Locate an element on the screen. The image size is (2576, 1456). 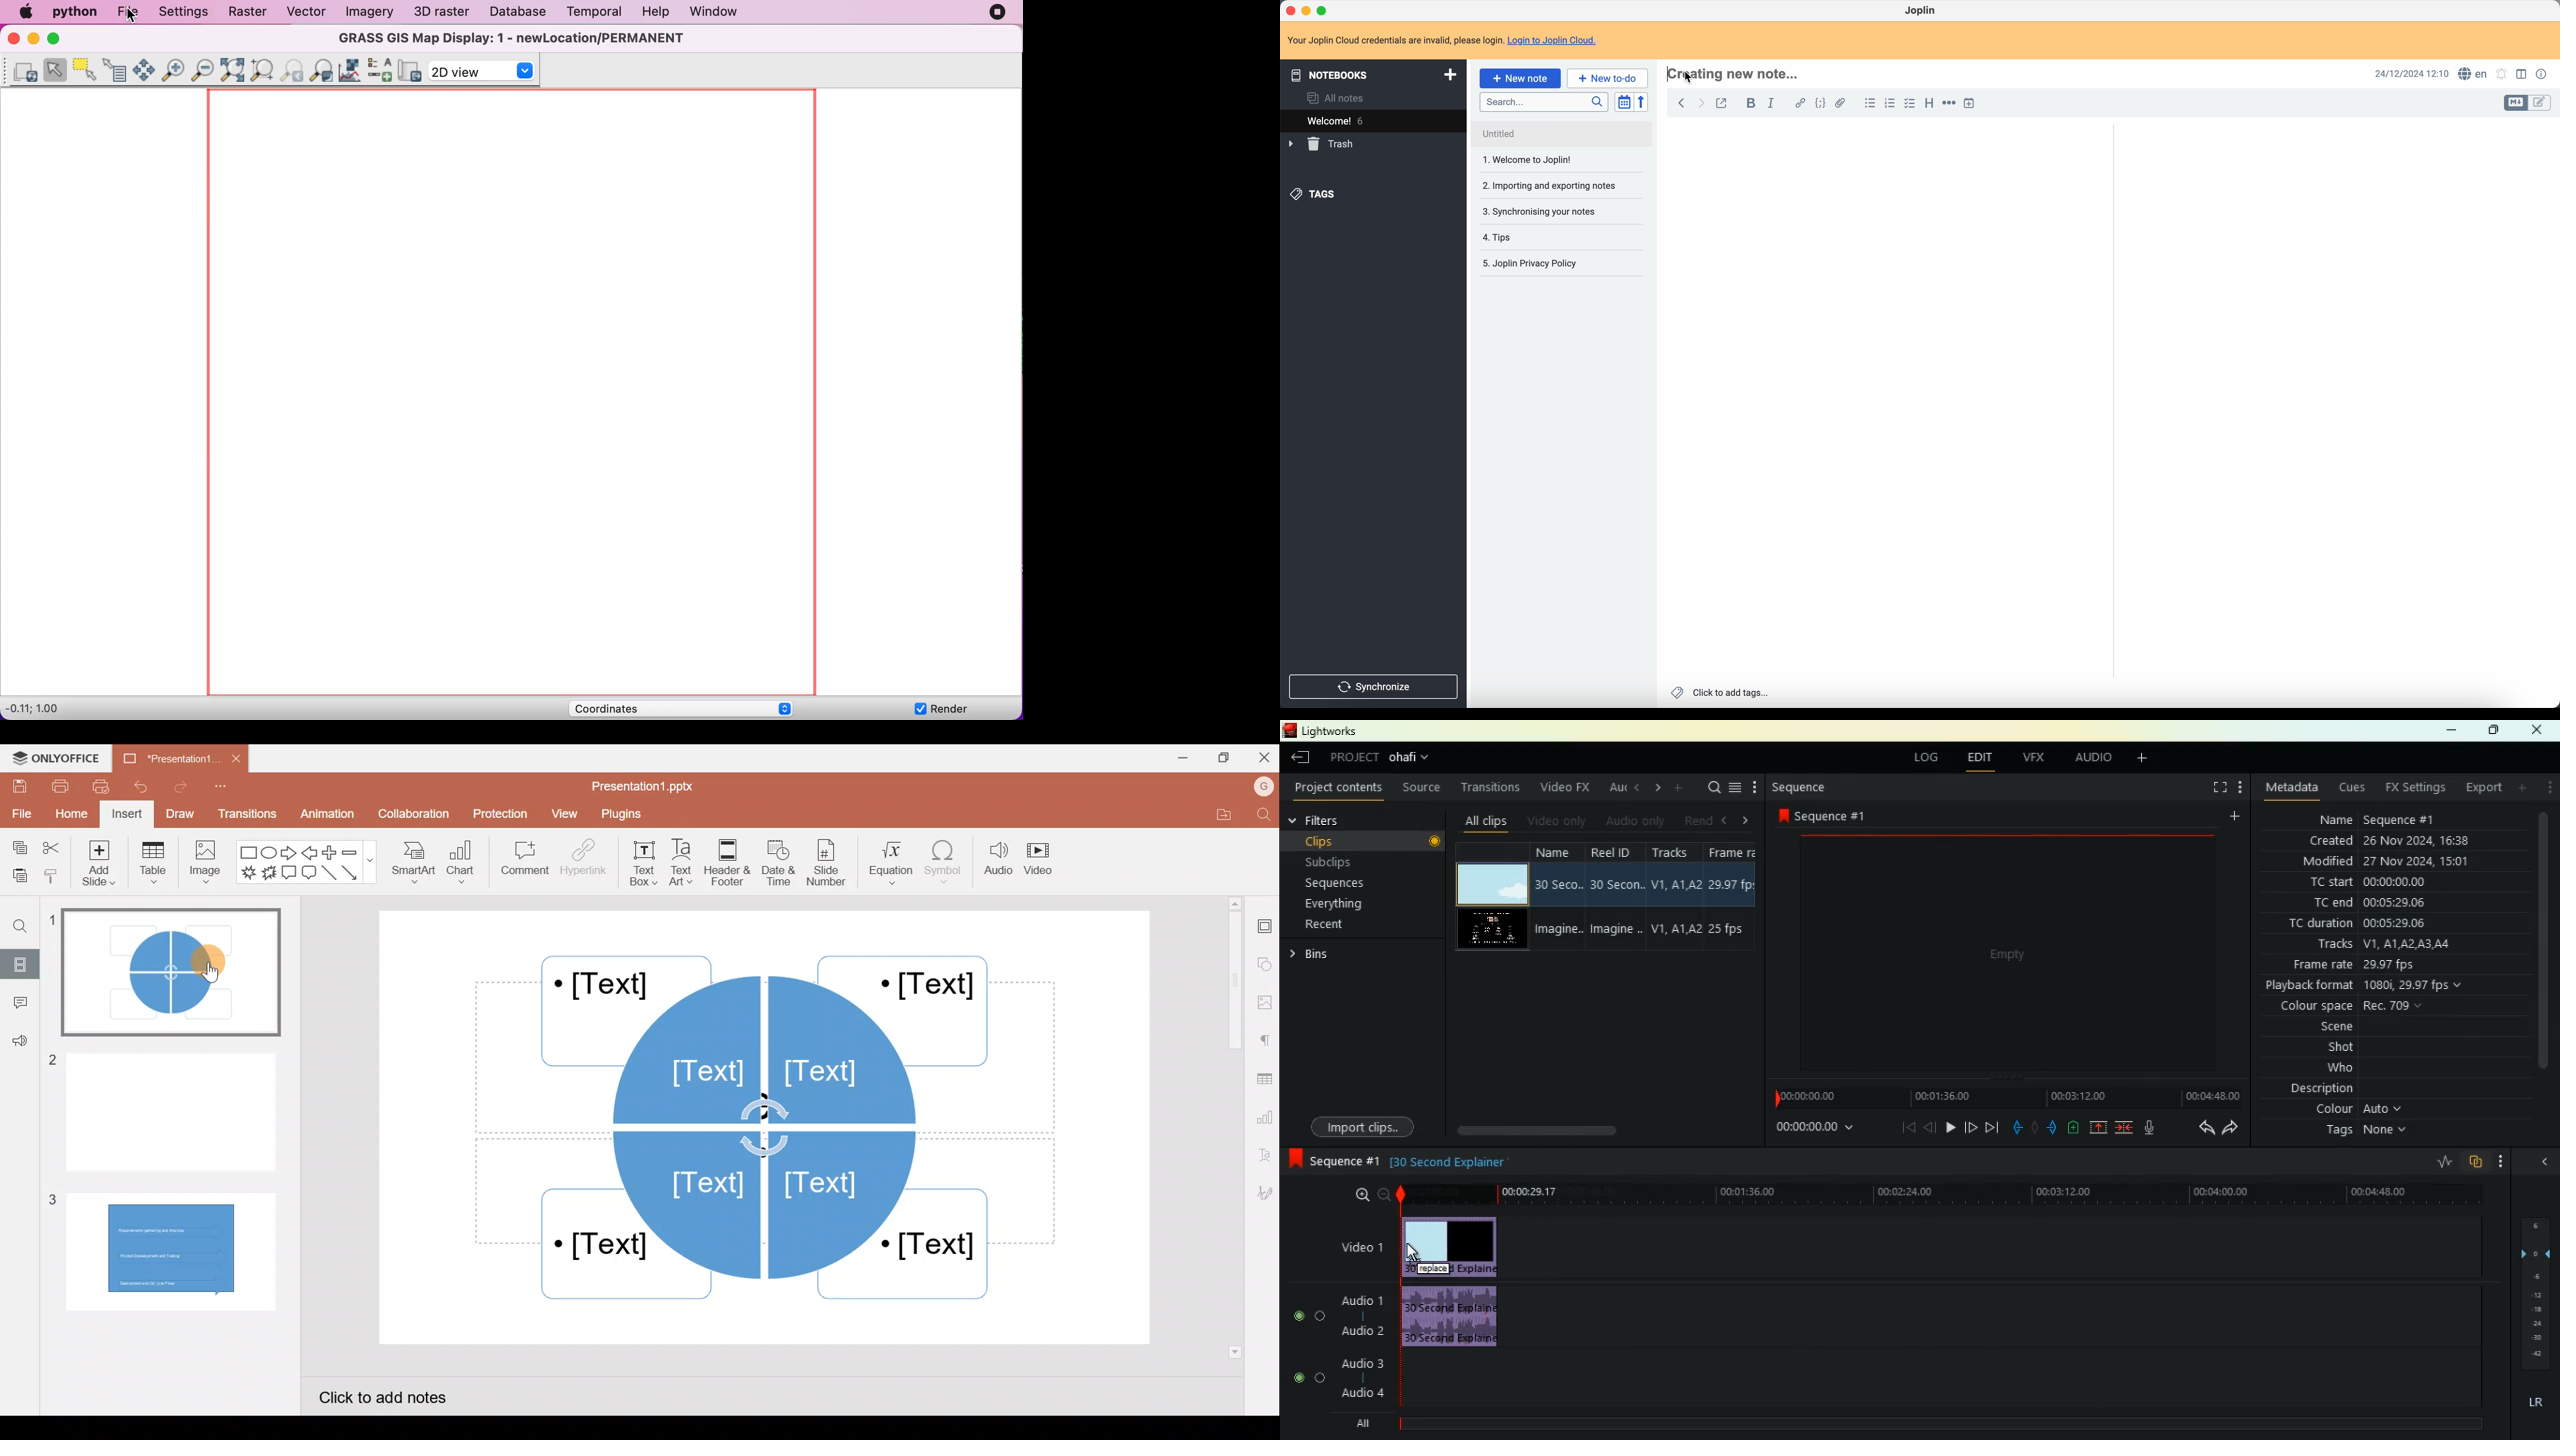
metadata is located at coordinates (2292, 788).